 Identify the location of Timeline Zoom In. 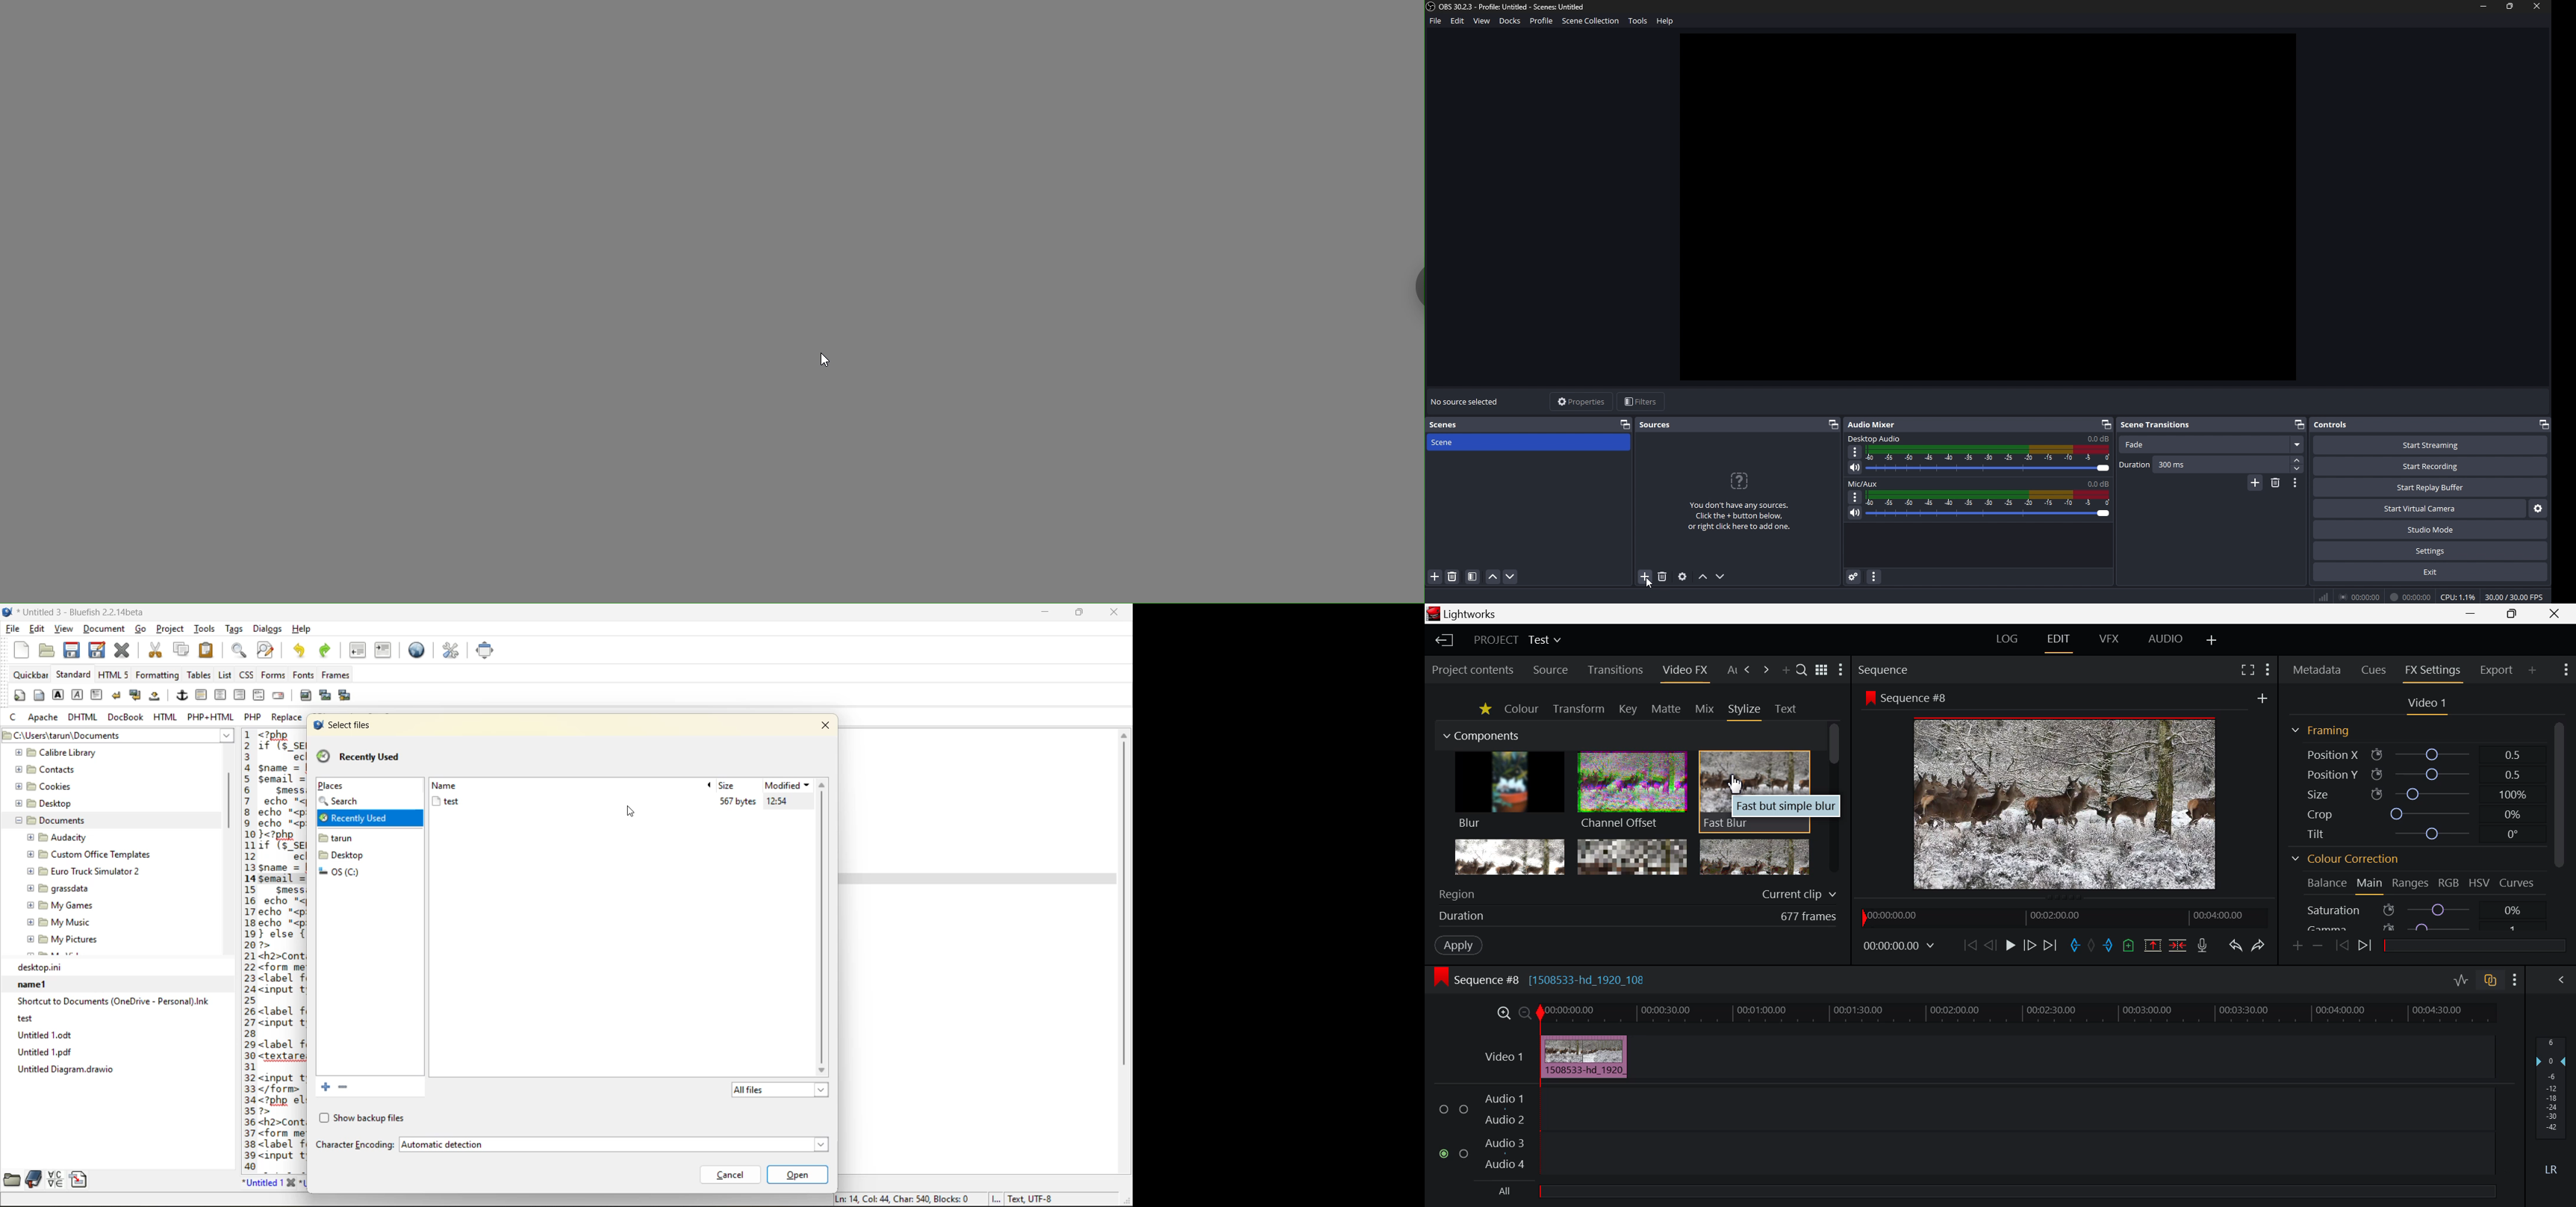
(1503, 1013).